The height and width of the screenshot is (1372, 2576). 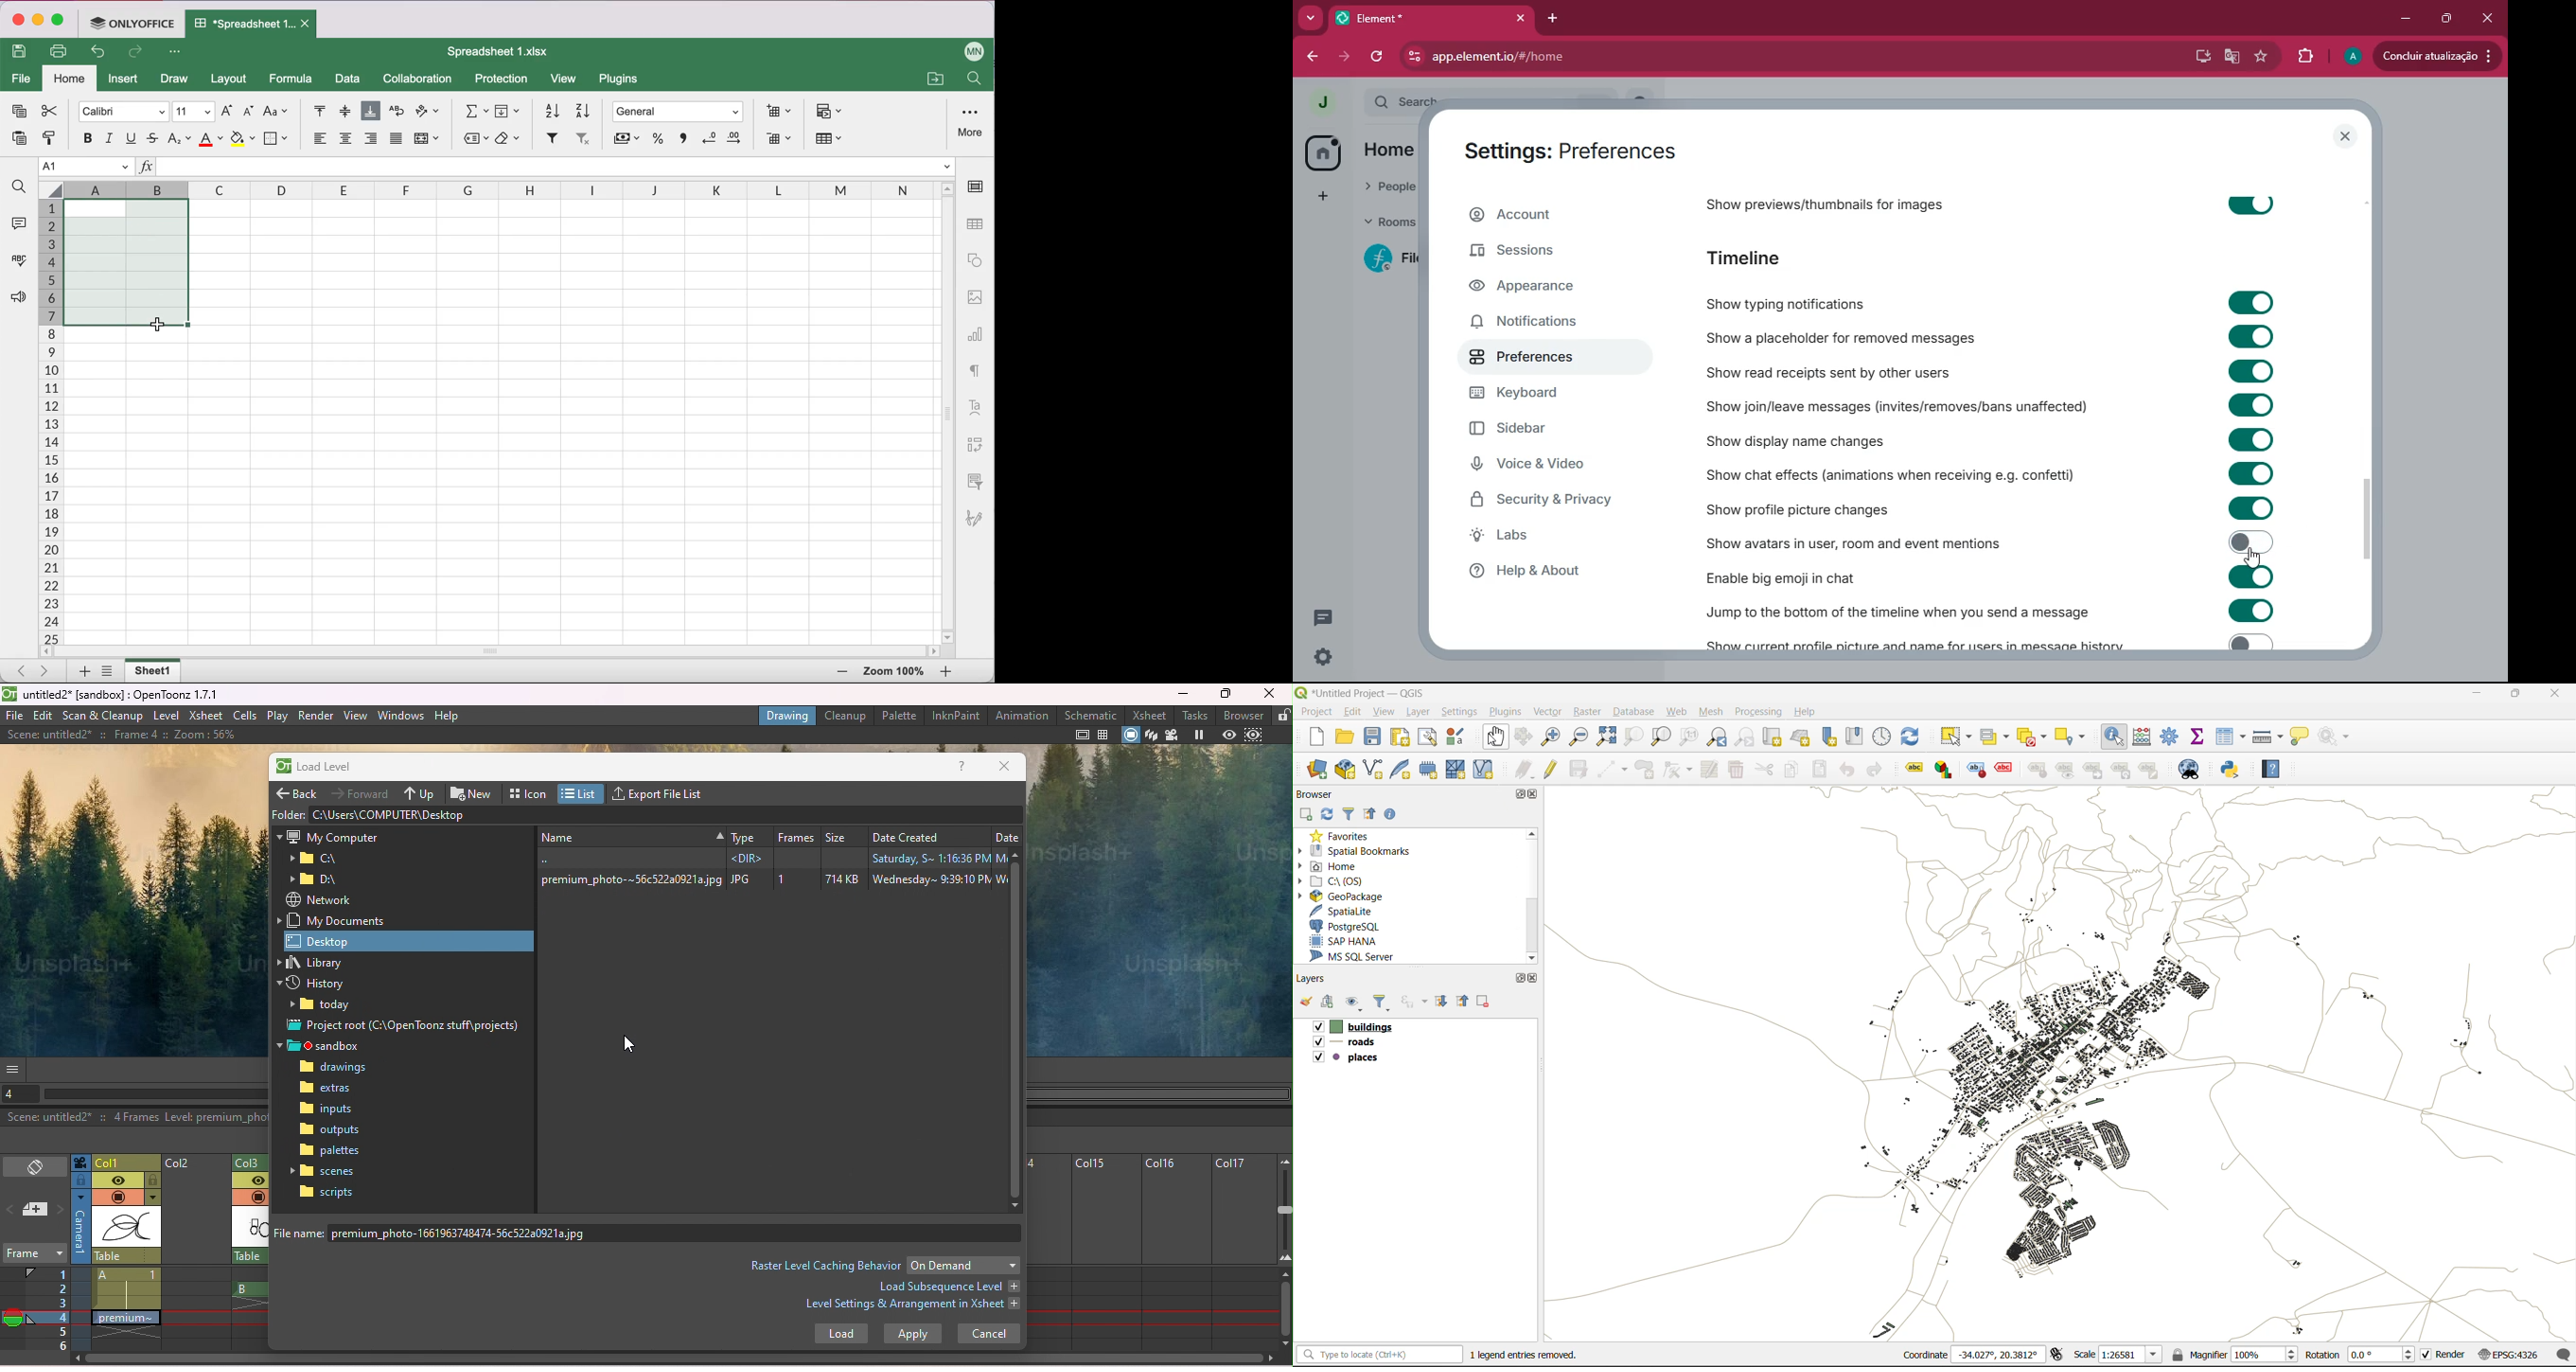 I want to click on minimize, so click(x=2481, y=696).